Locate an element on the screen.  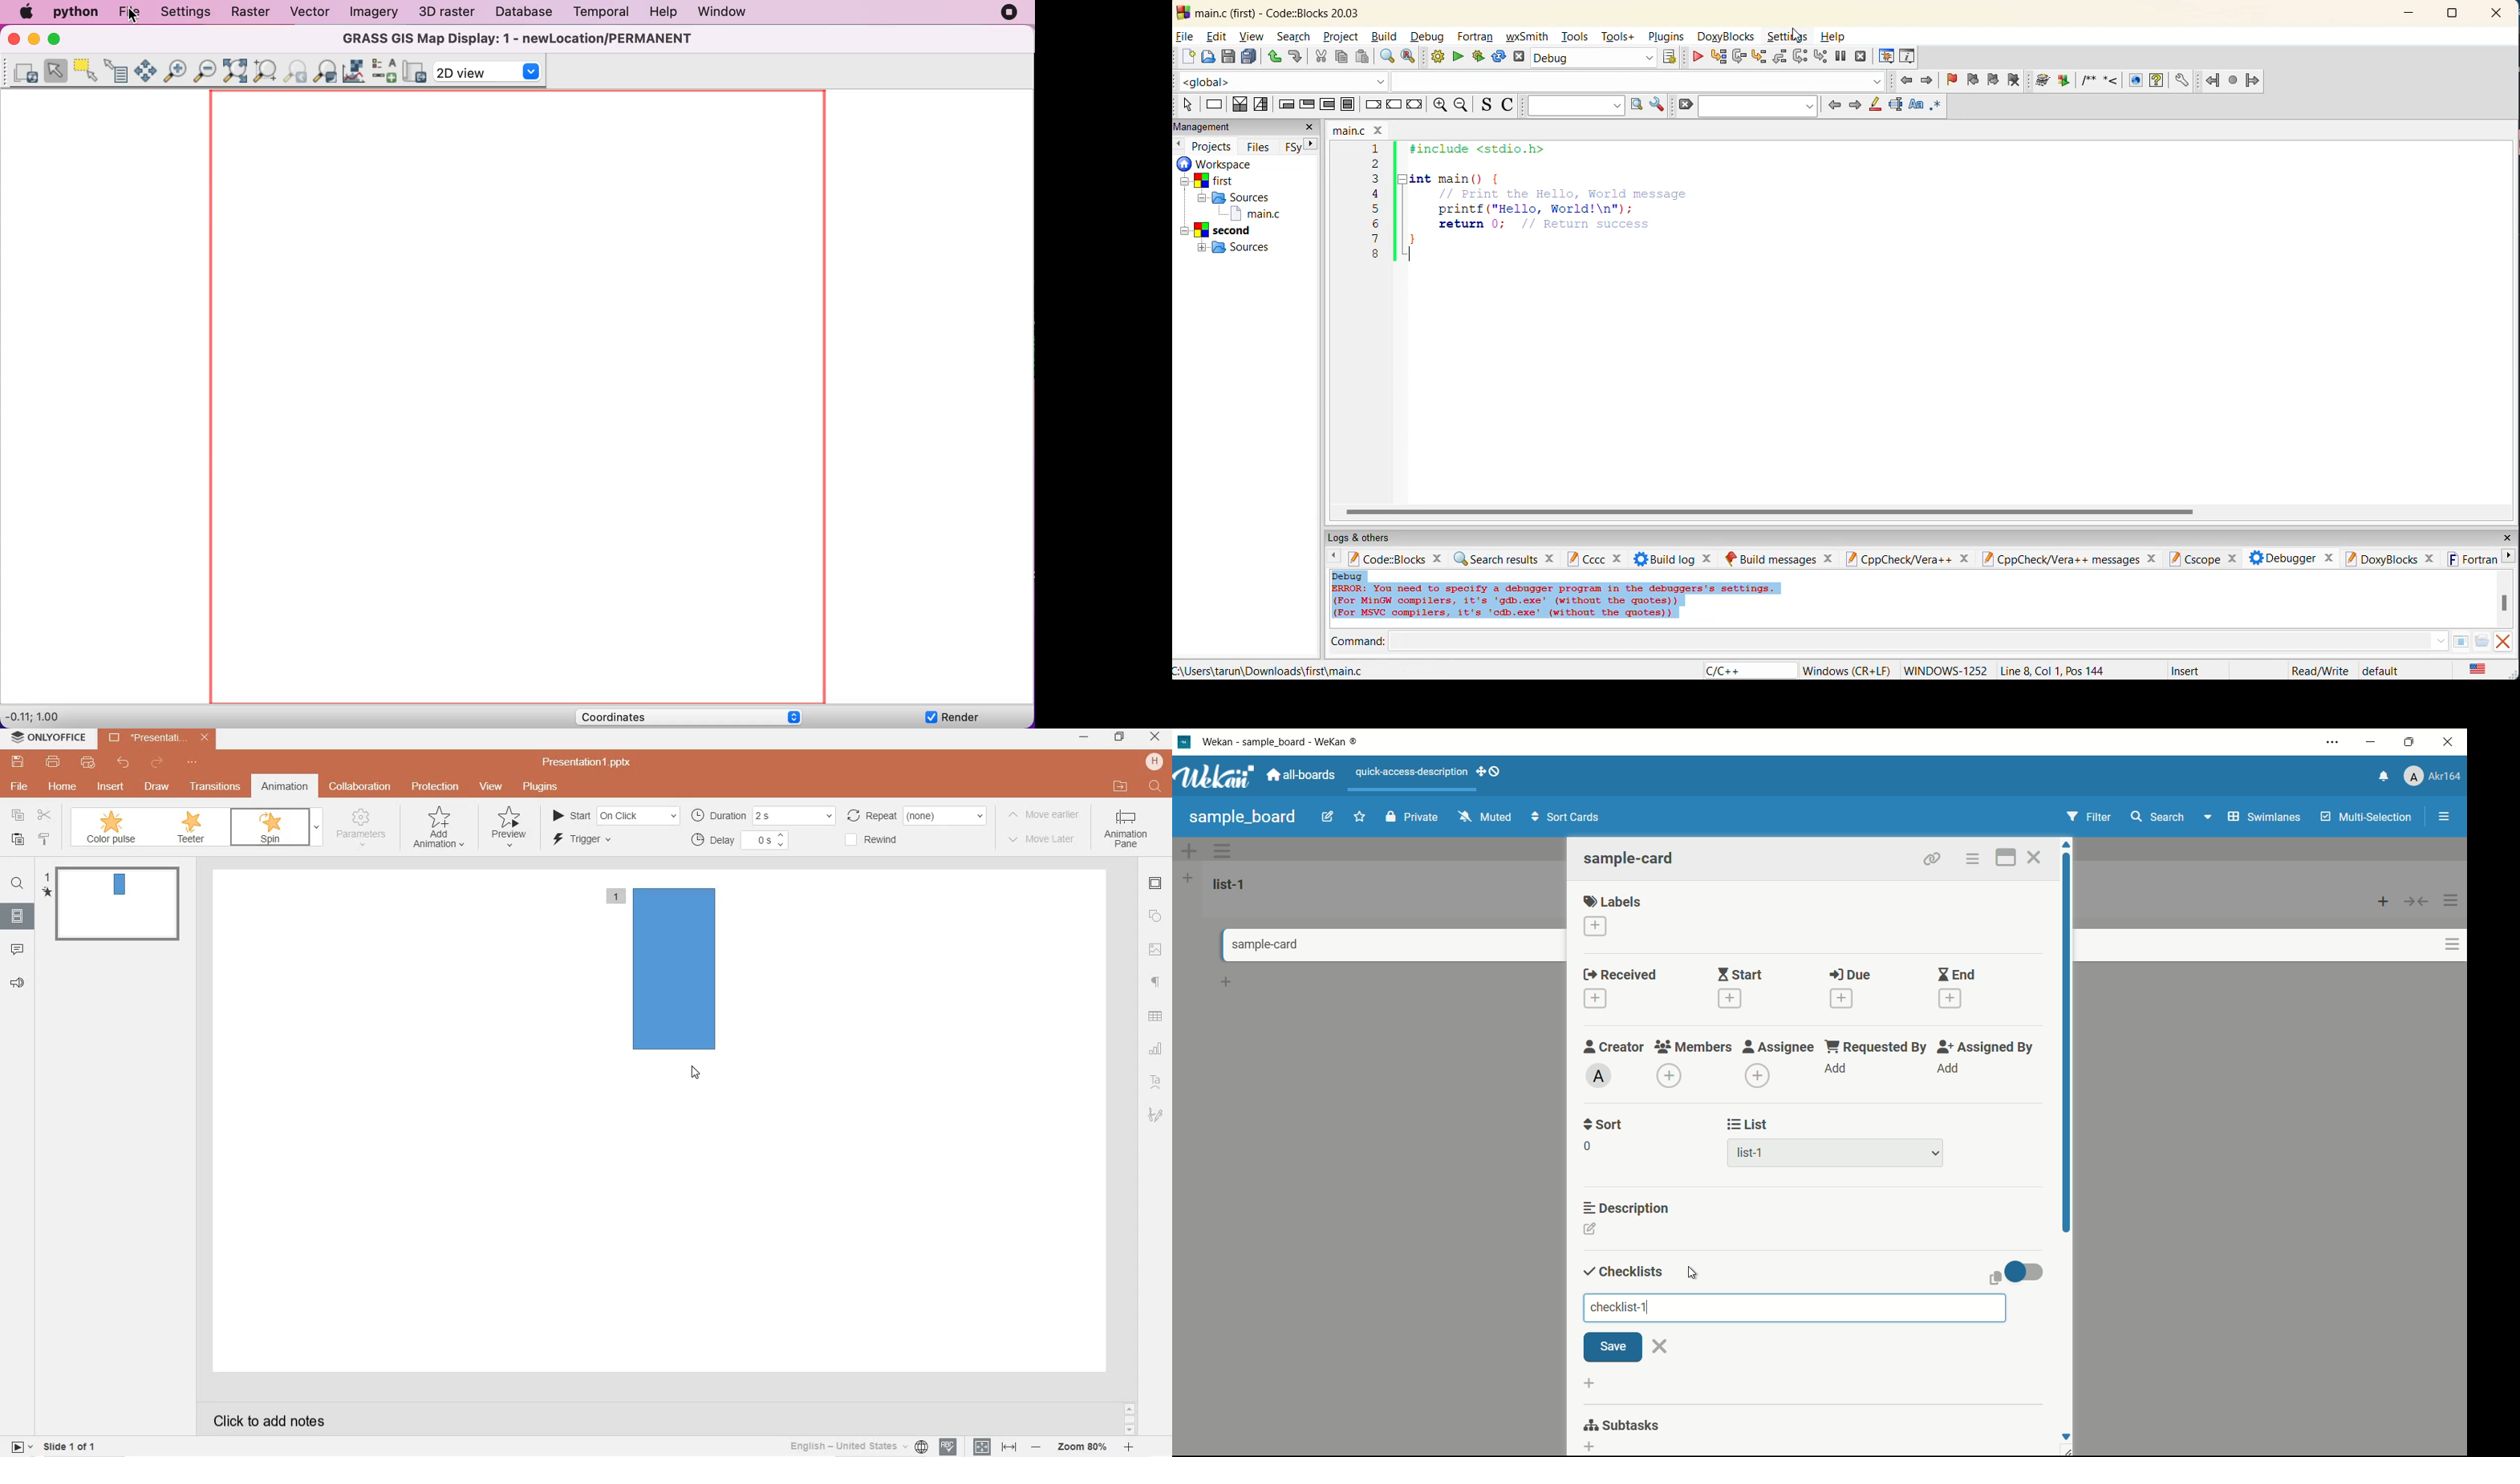
assignee is located at coordinates (1779, 1047).